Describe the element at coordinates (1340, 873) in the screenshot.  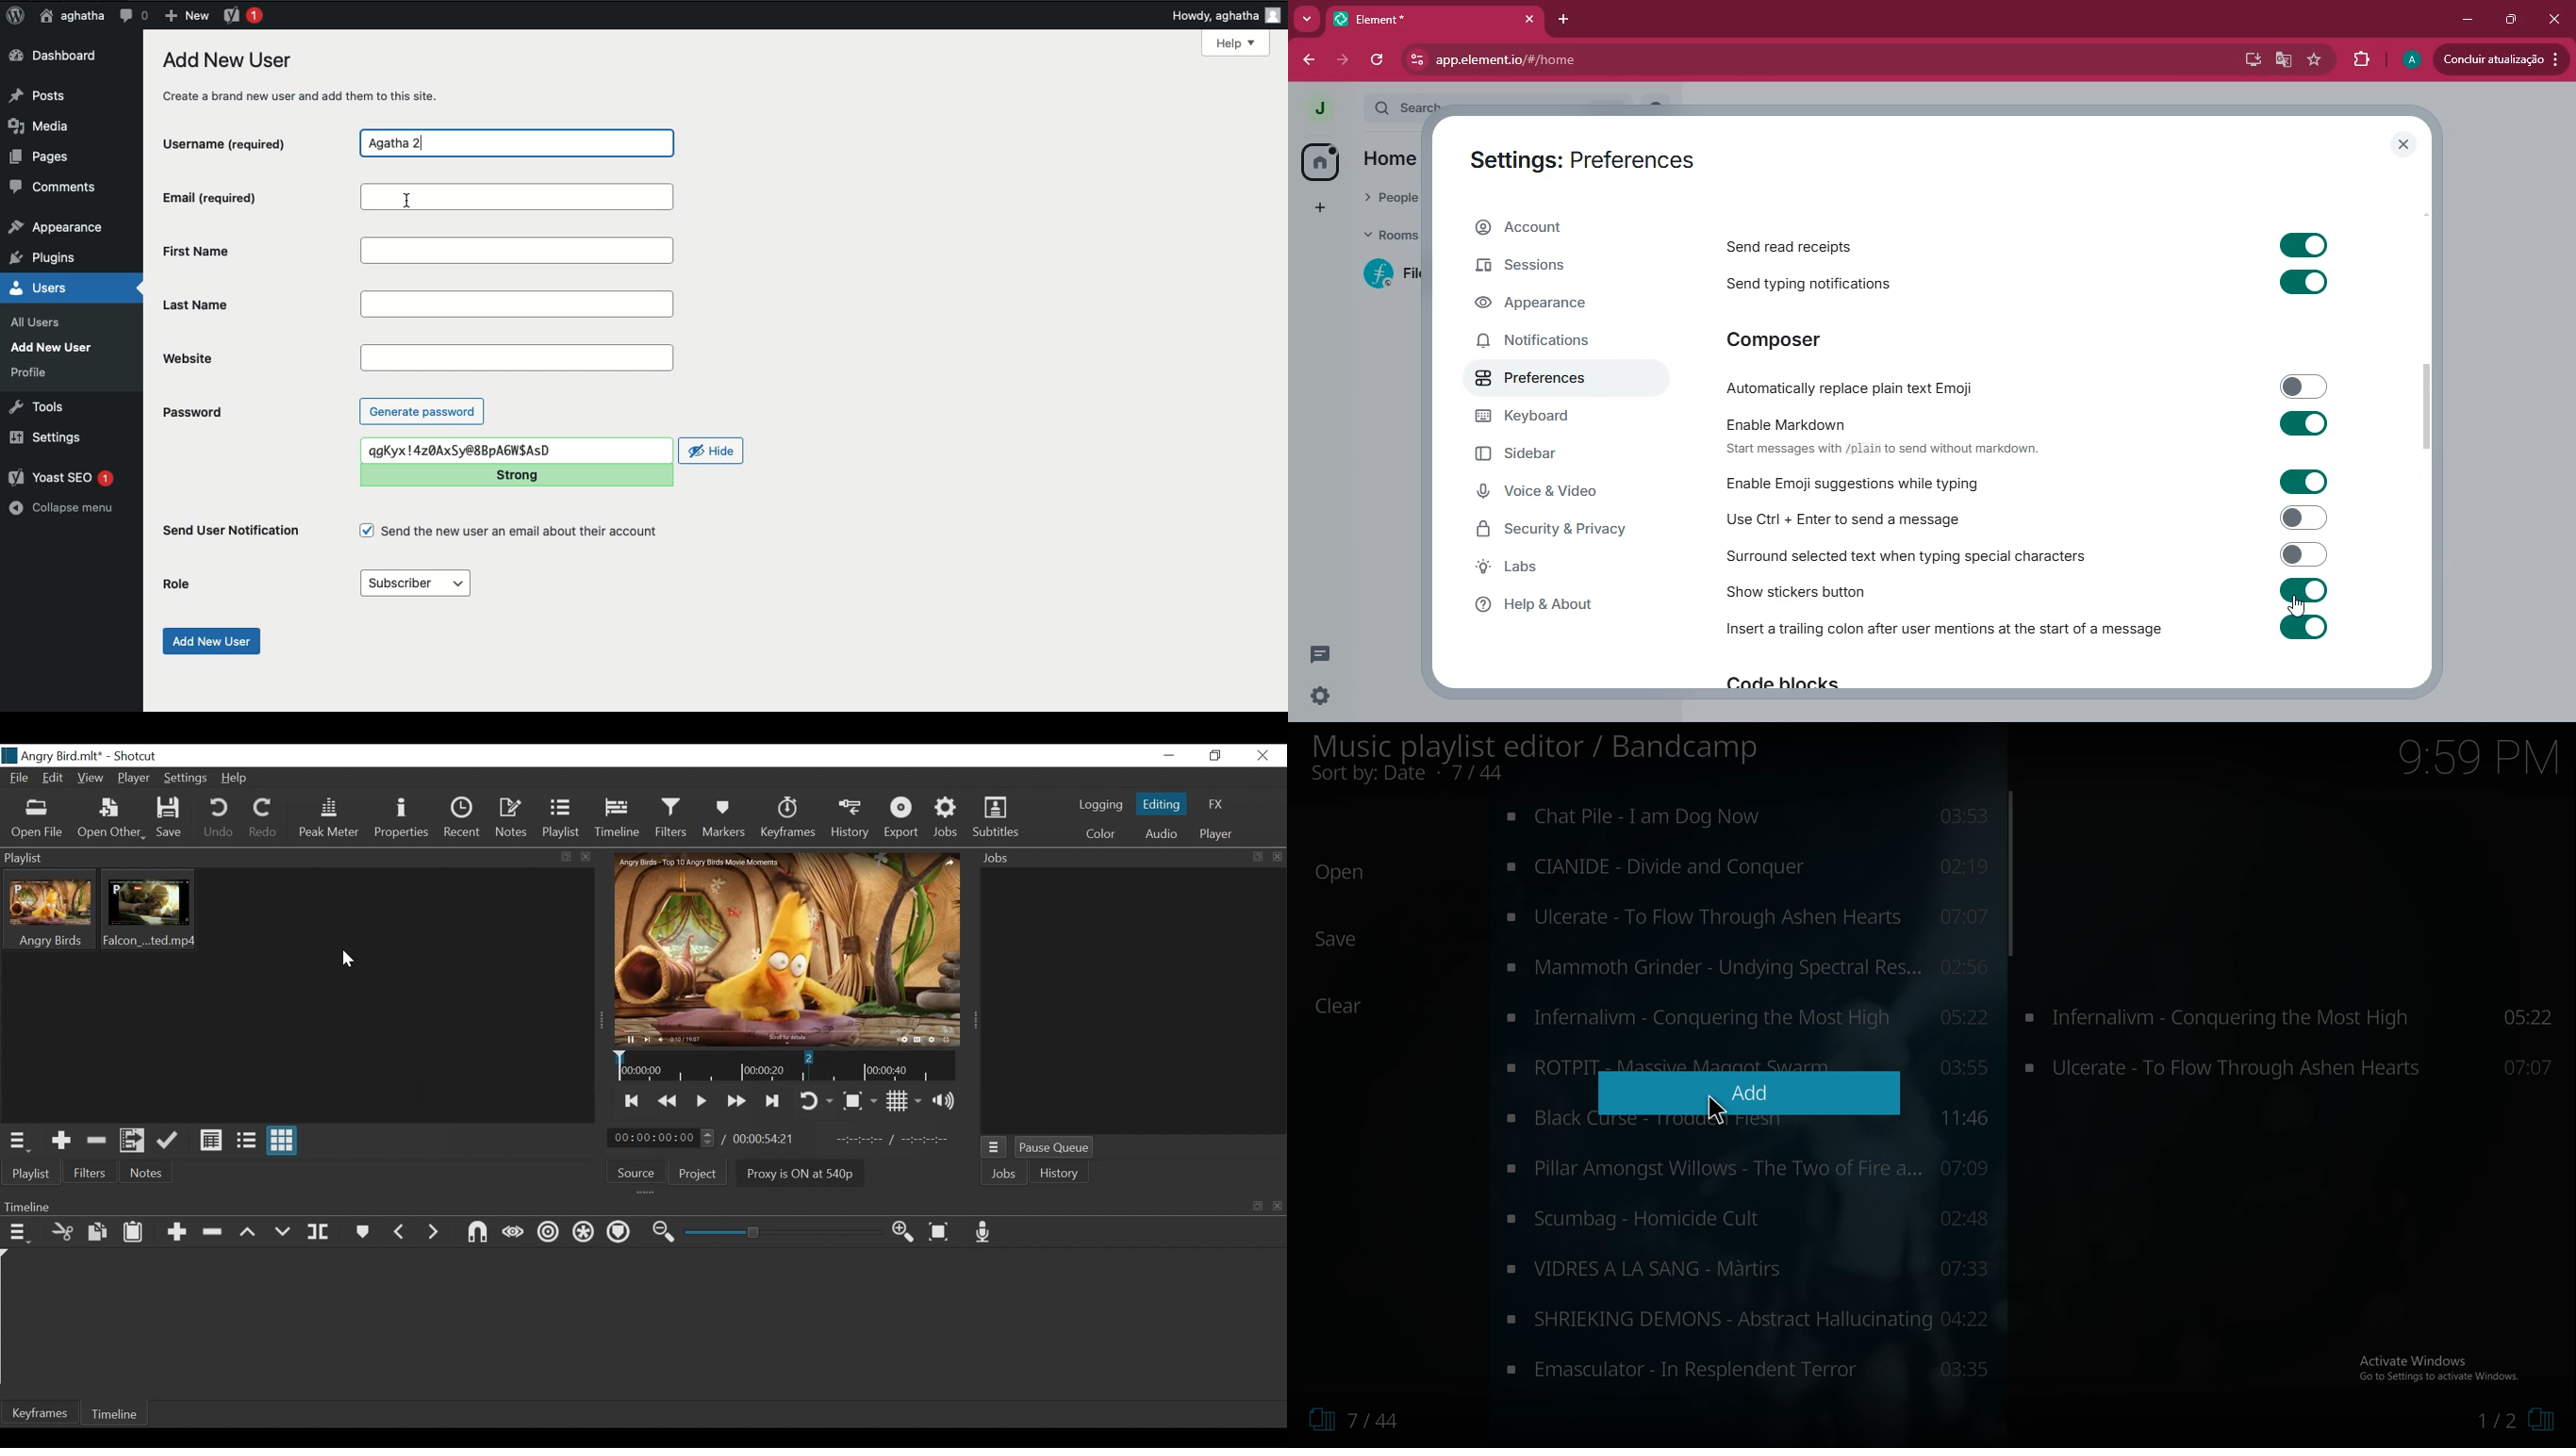
I see `Open` at that location.